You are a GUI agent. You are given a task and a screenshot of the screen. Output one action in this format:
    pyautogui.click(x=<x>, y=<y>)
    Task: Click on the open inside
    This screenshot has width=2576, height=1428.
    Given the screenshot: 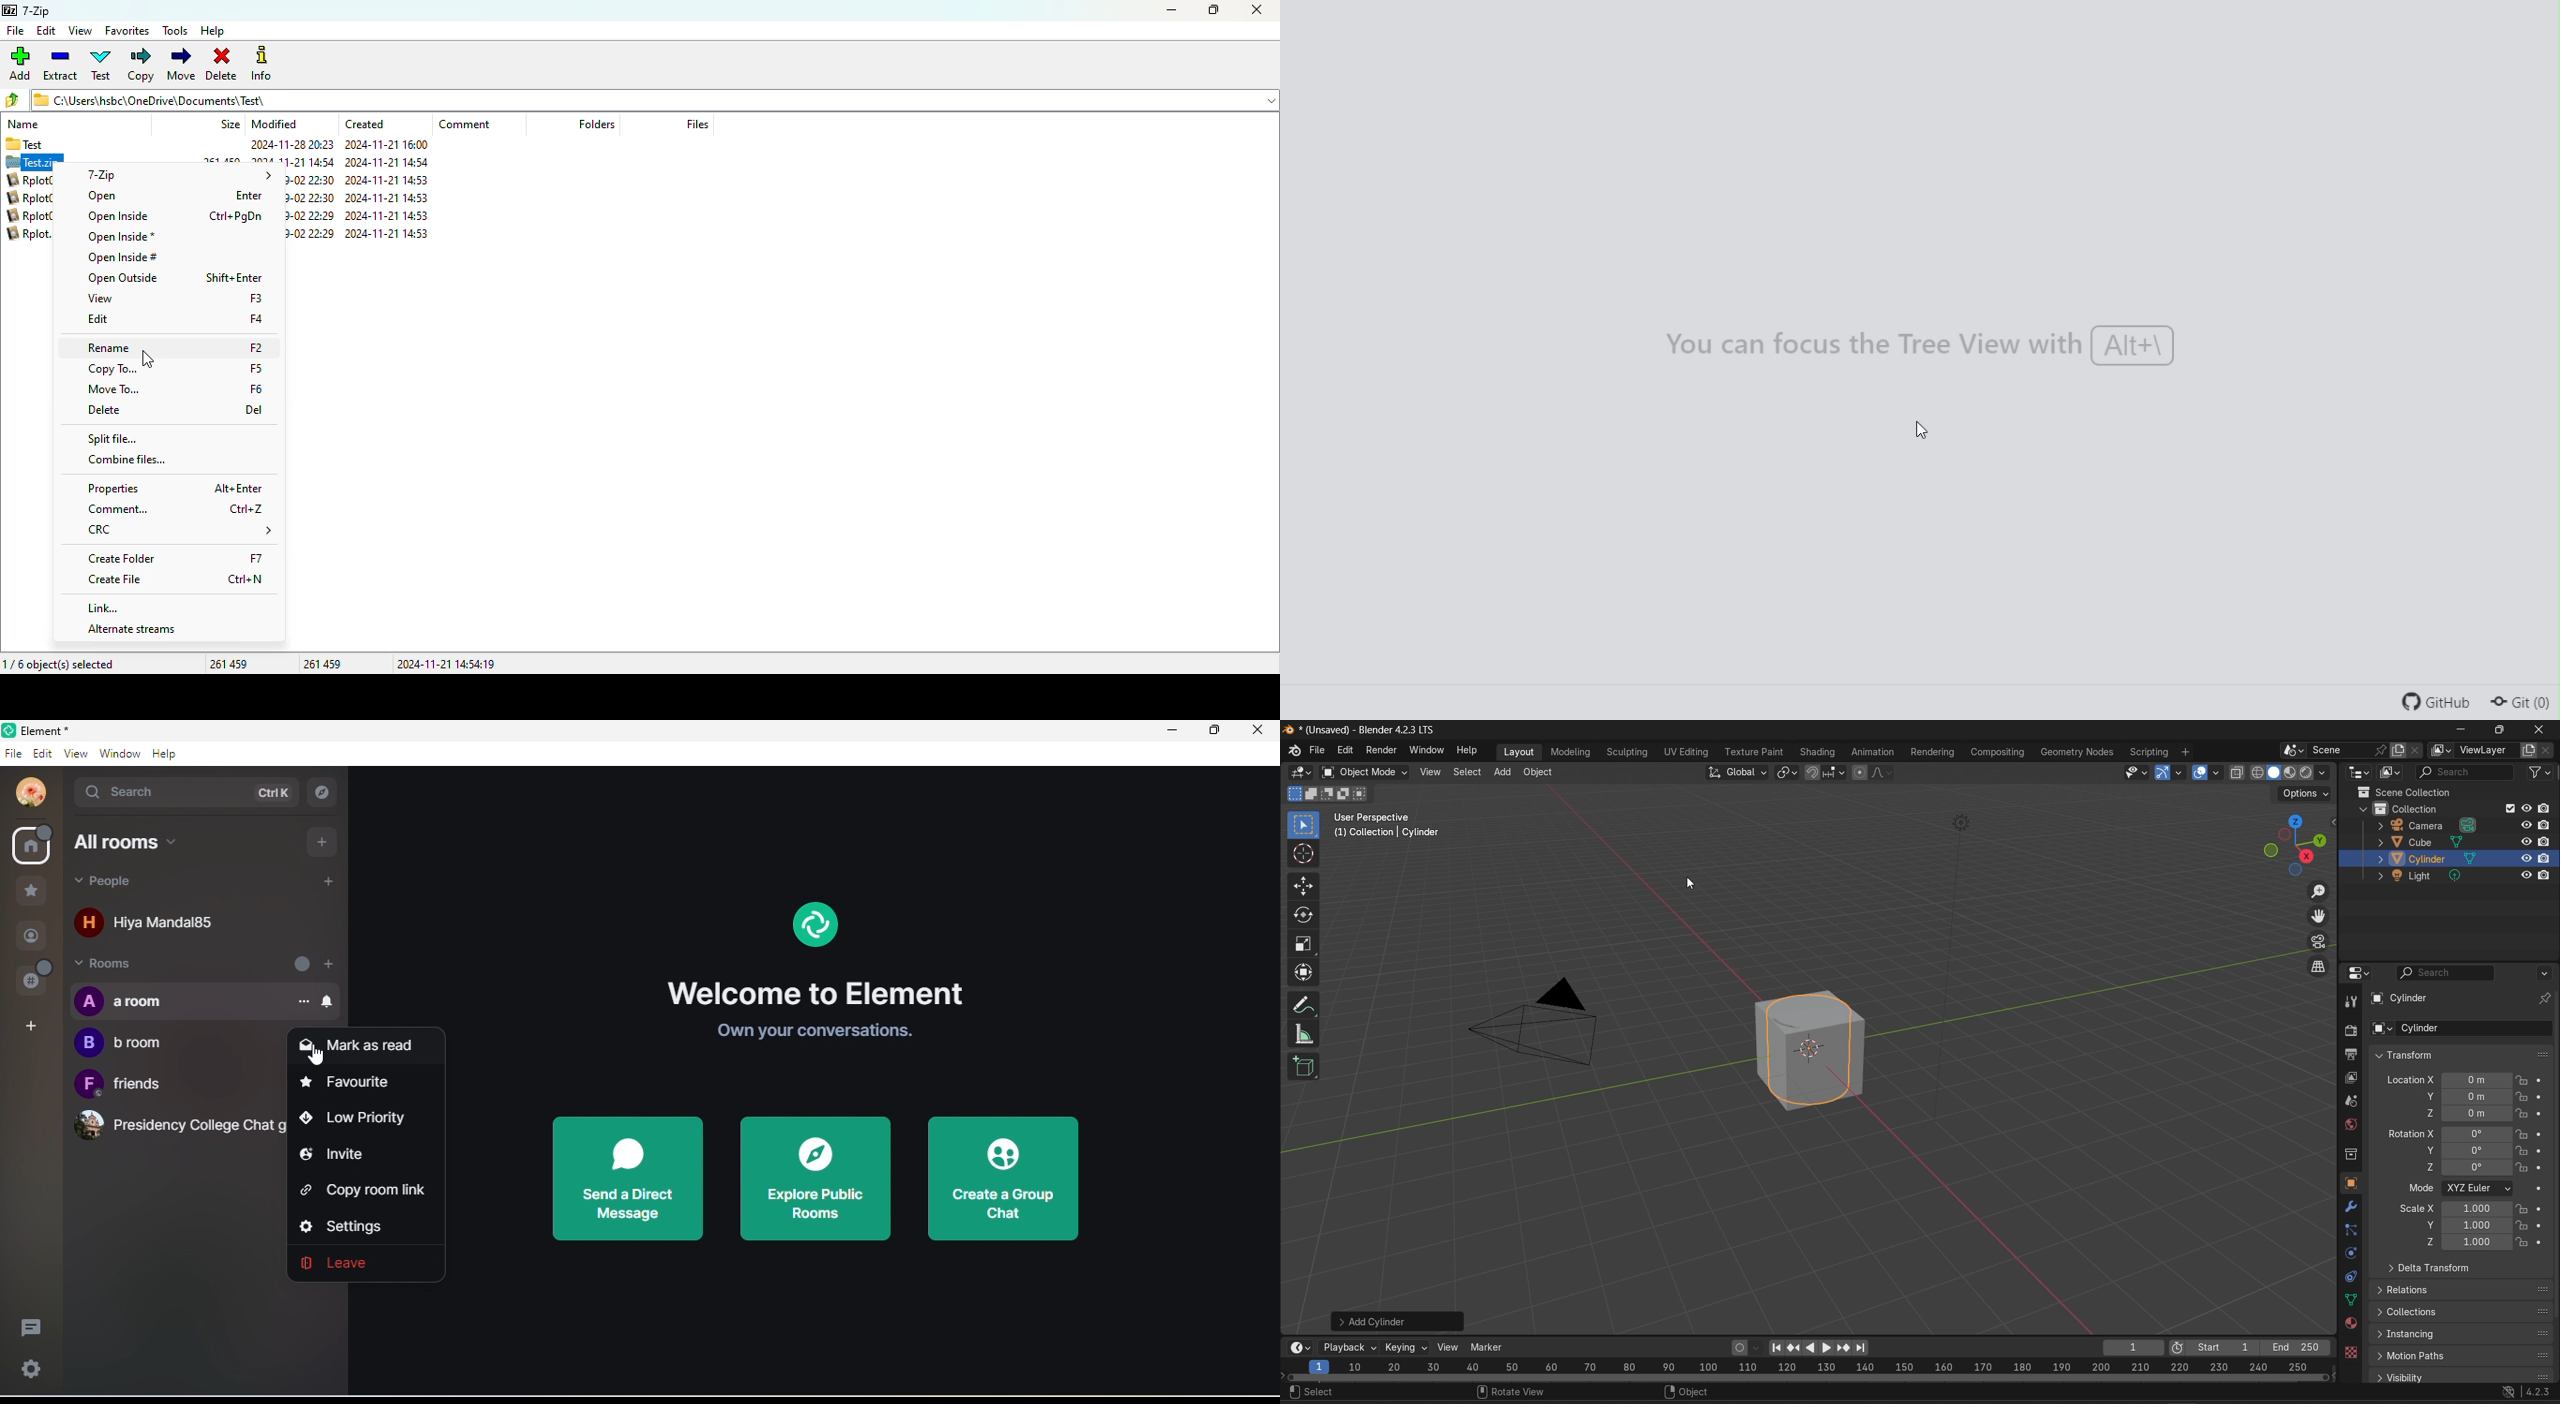 What is the action you would take?
    pyautogui.click(x=116, y=216)
    